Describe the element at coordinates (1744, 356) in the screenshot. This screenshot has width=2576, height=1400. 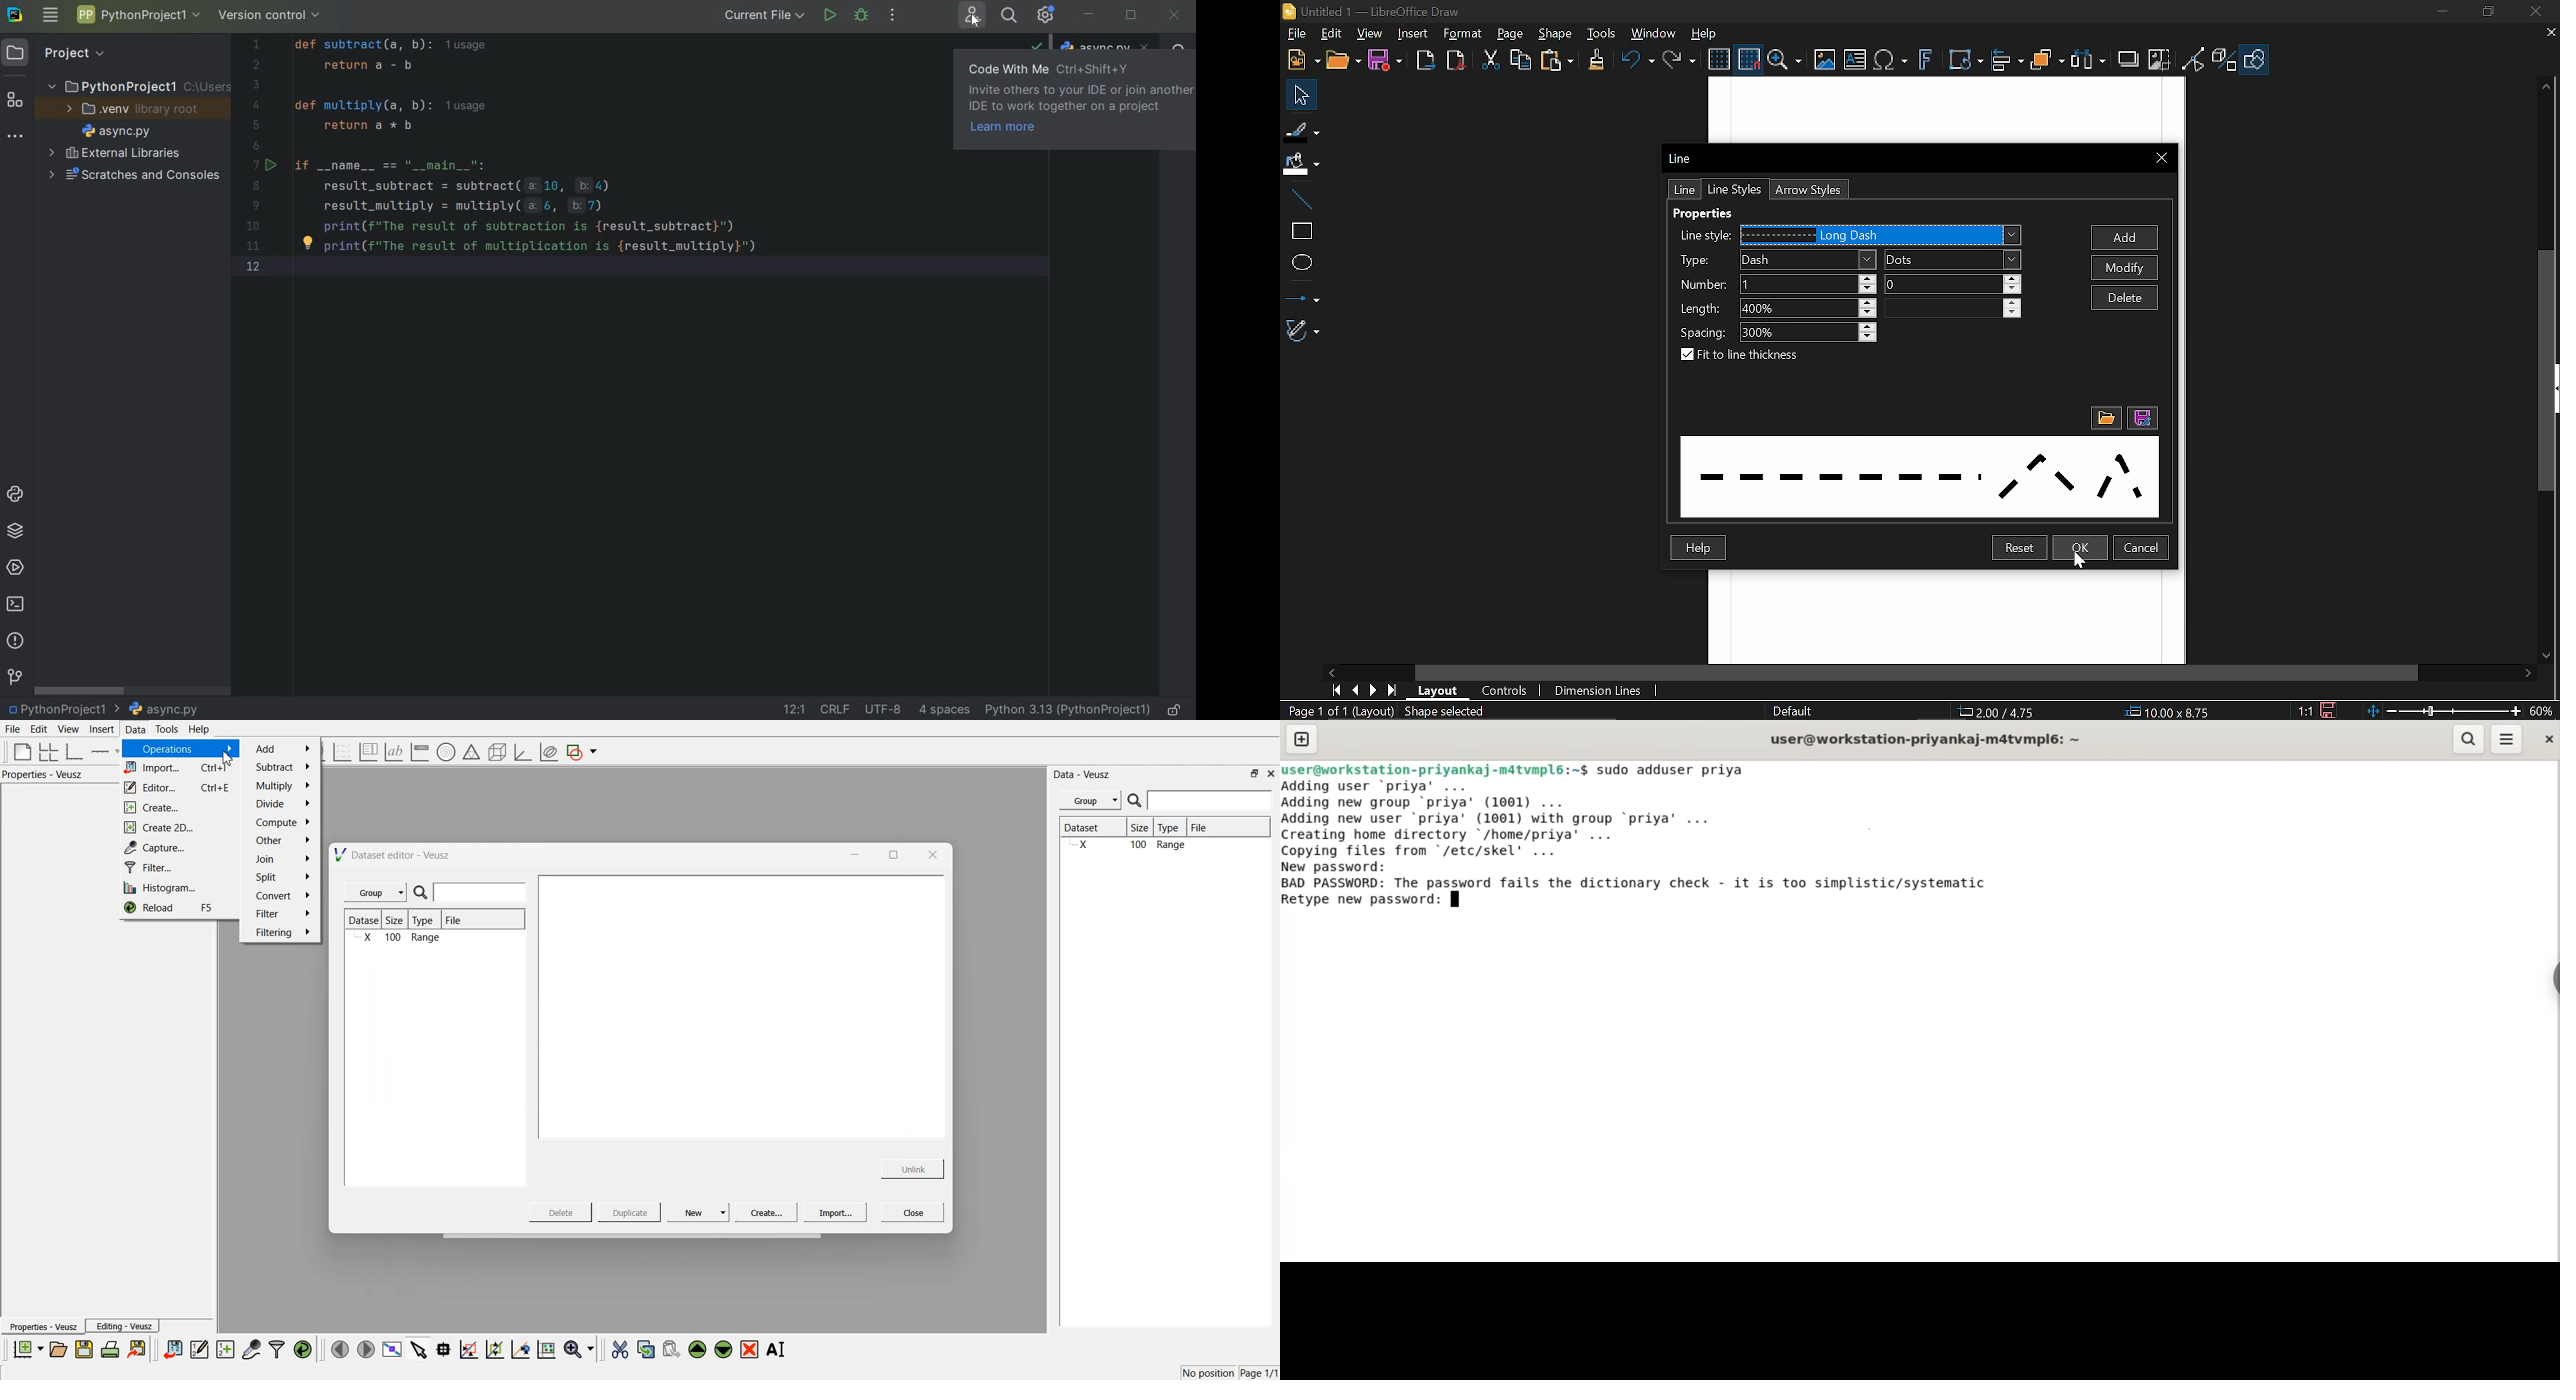
I see `Fit to the thickness` at that location.